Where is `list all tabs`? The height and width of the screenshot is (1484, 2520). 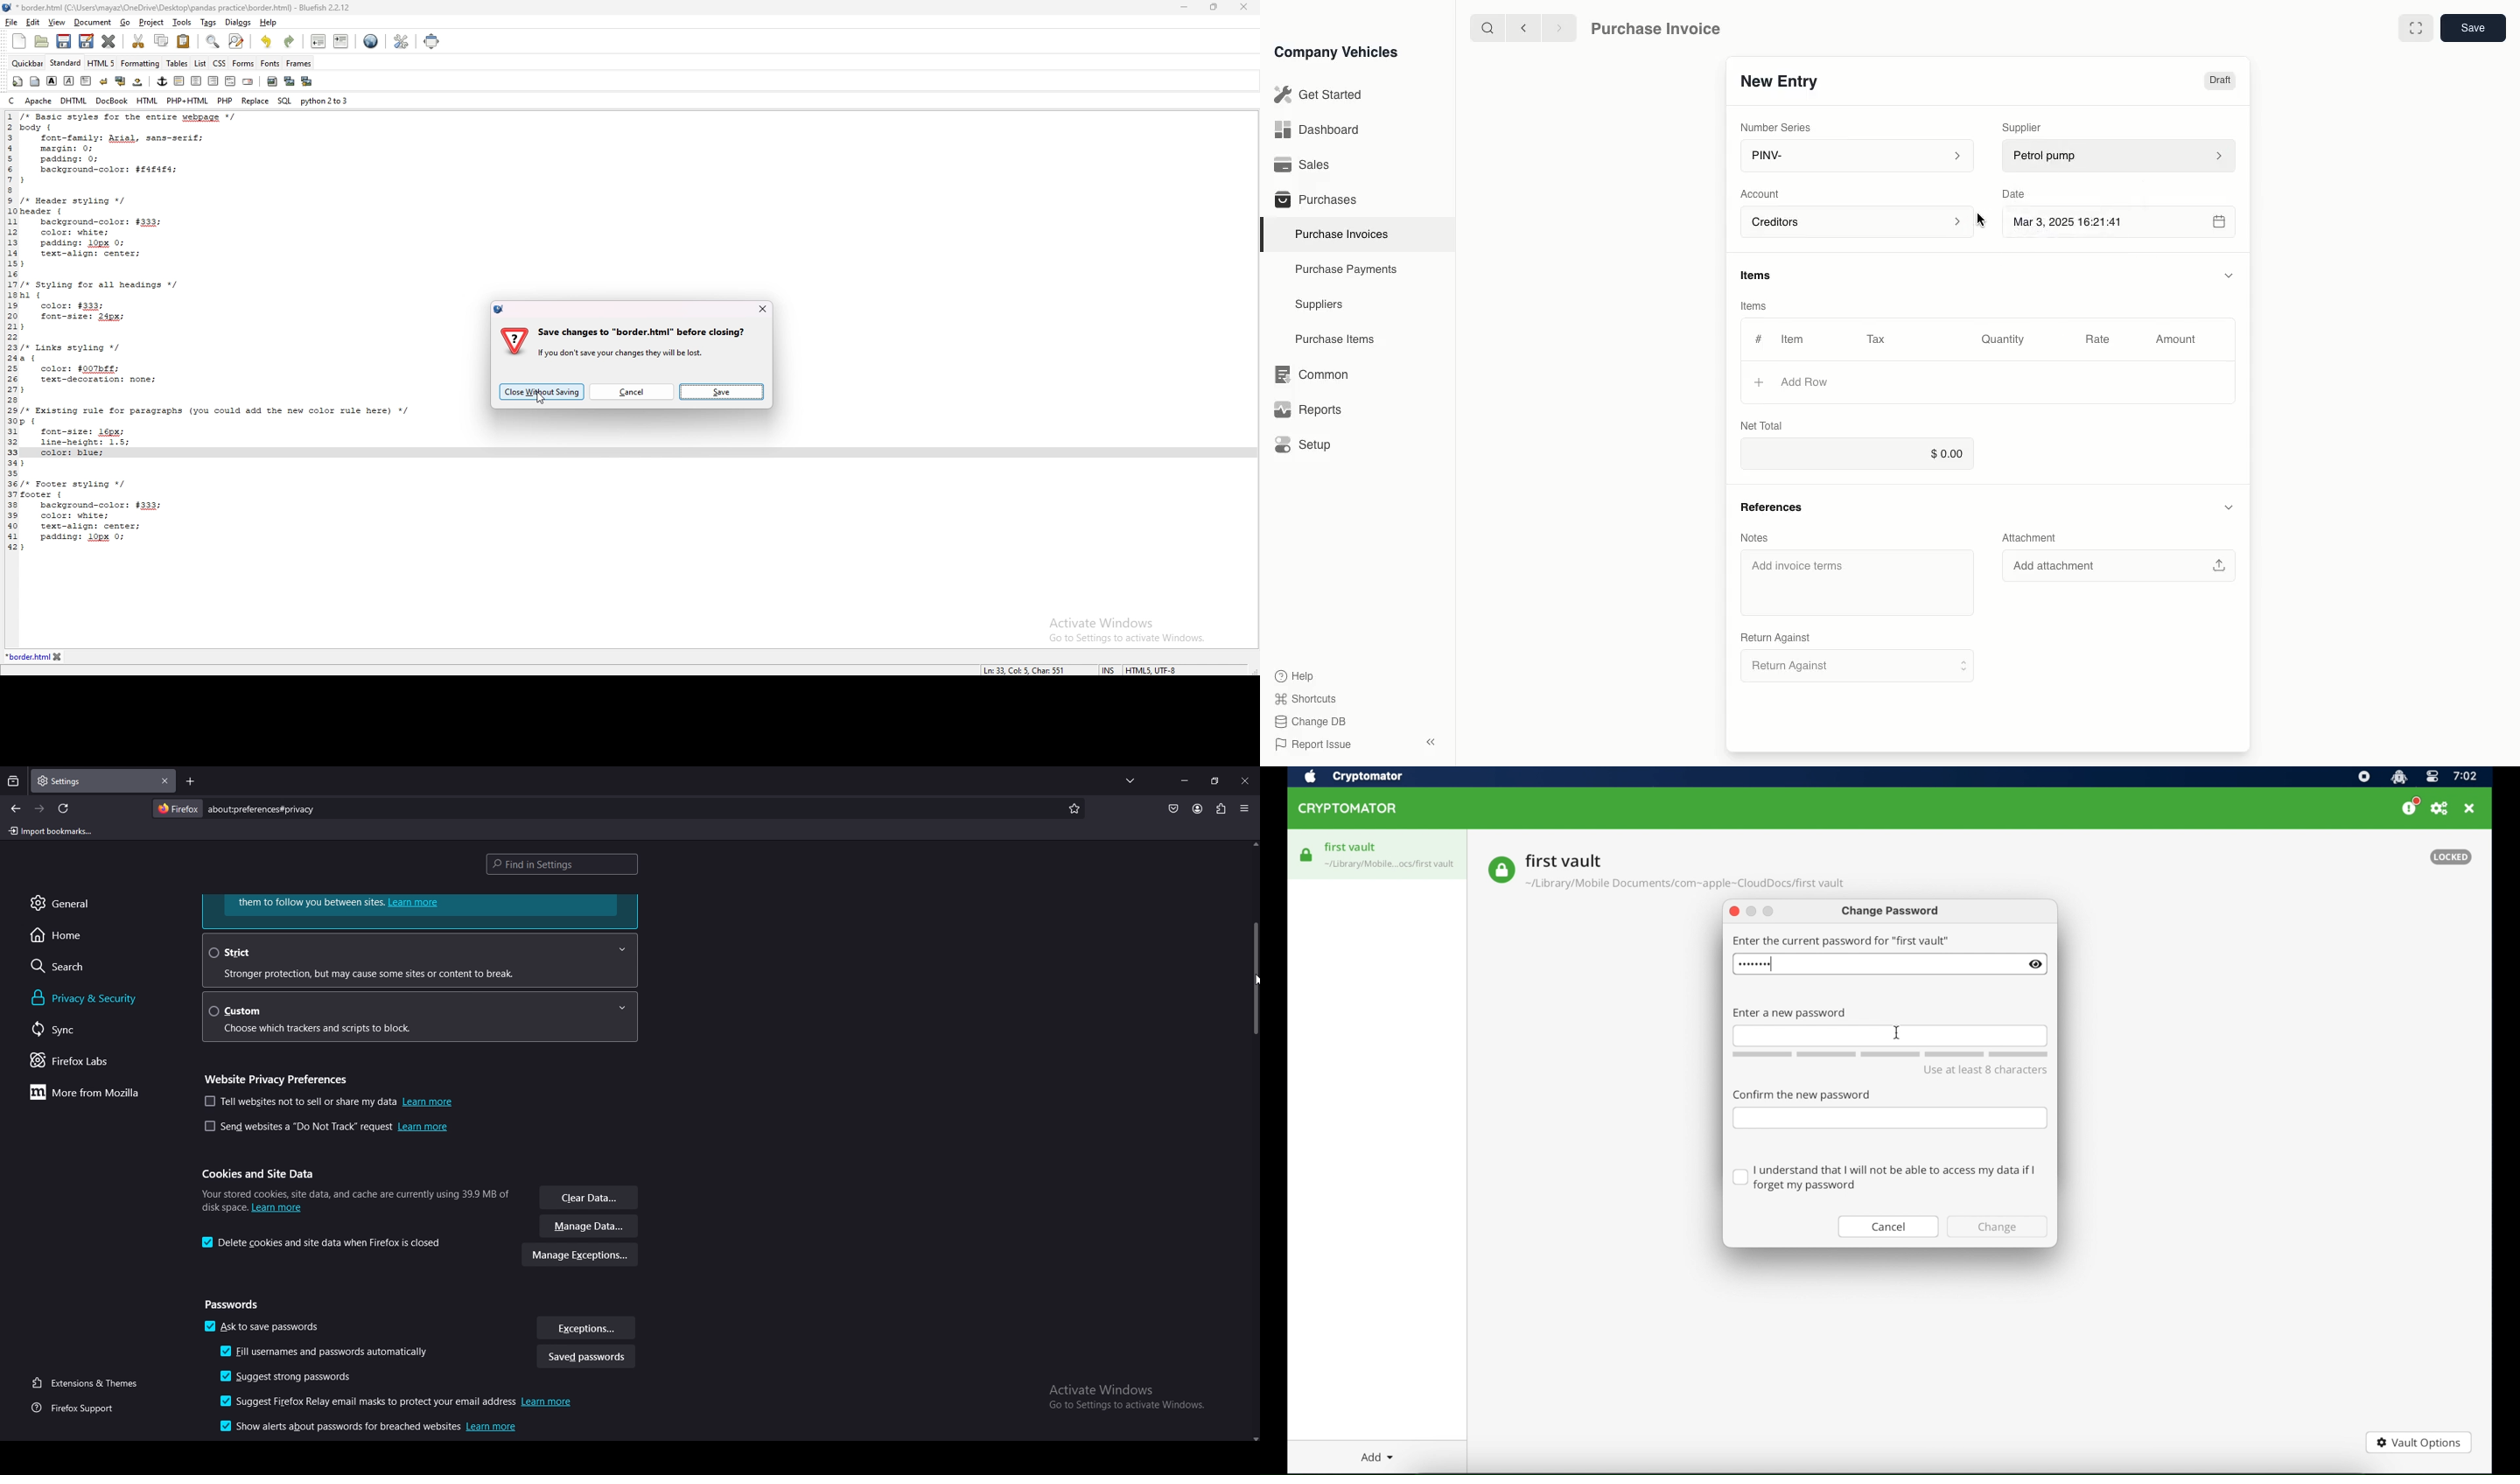
list all tabs is located at coordinates (1130, 780).